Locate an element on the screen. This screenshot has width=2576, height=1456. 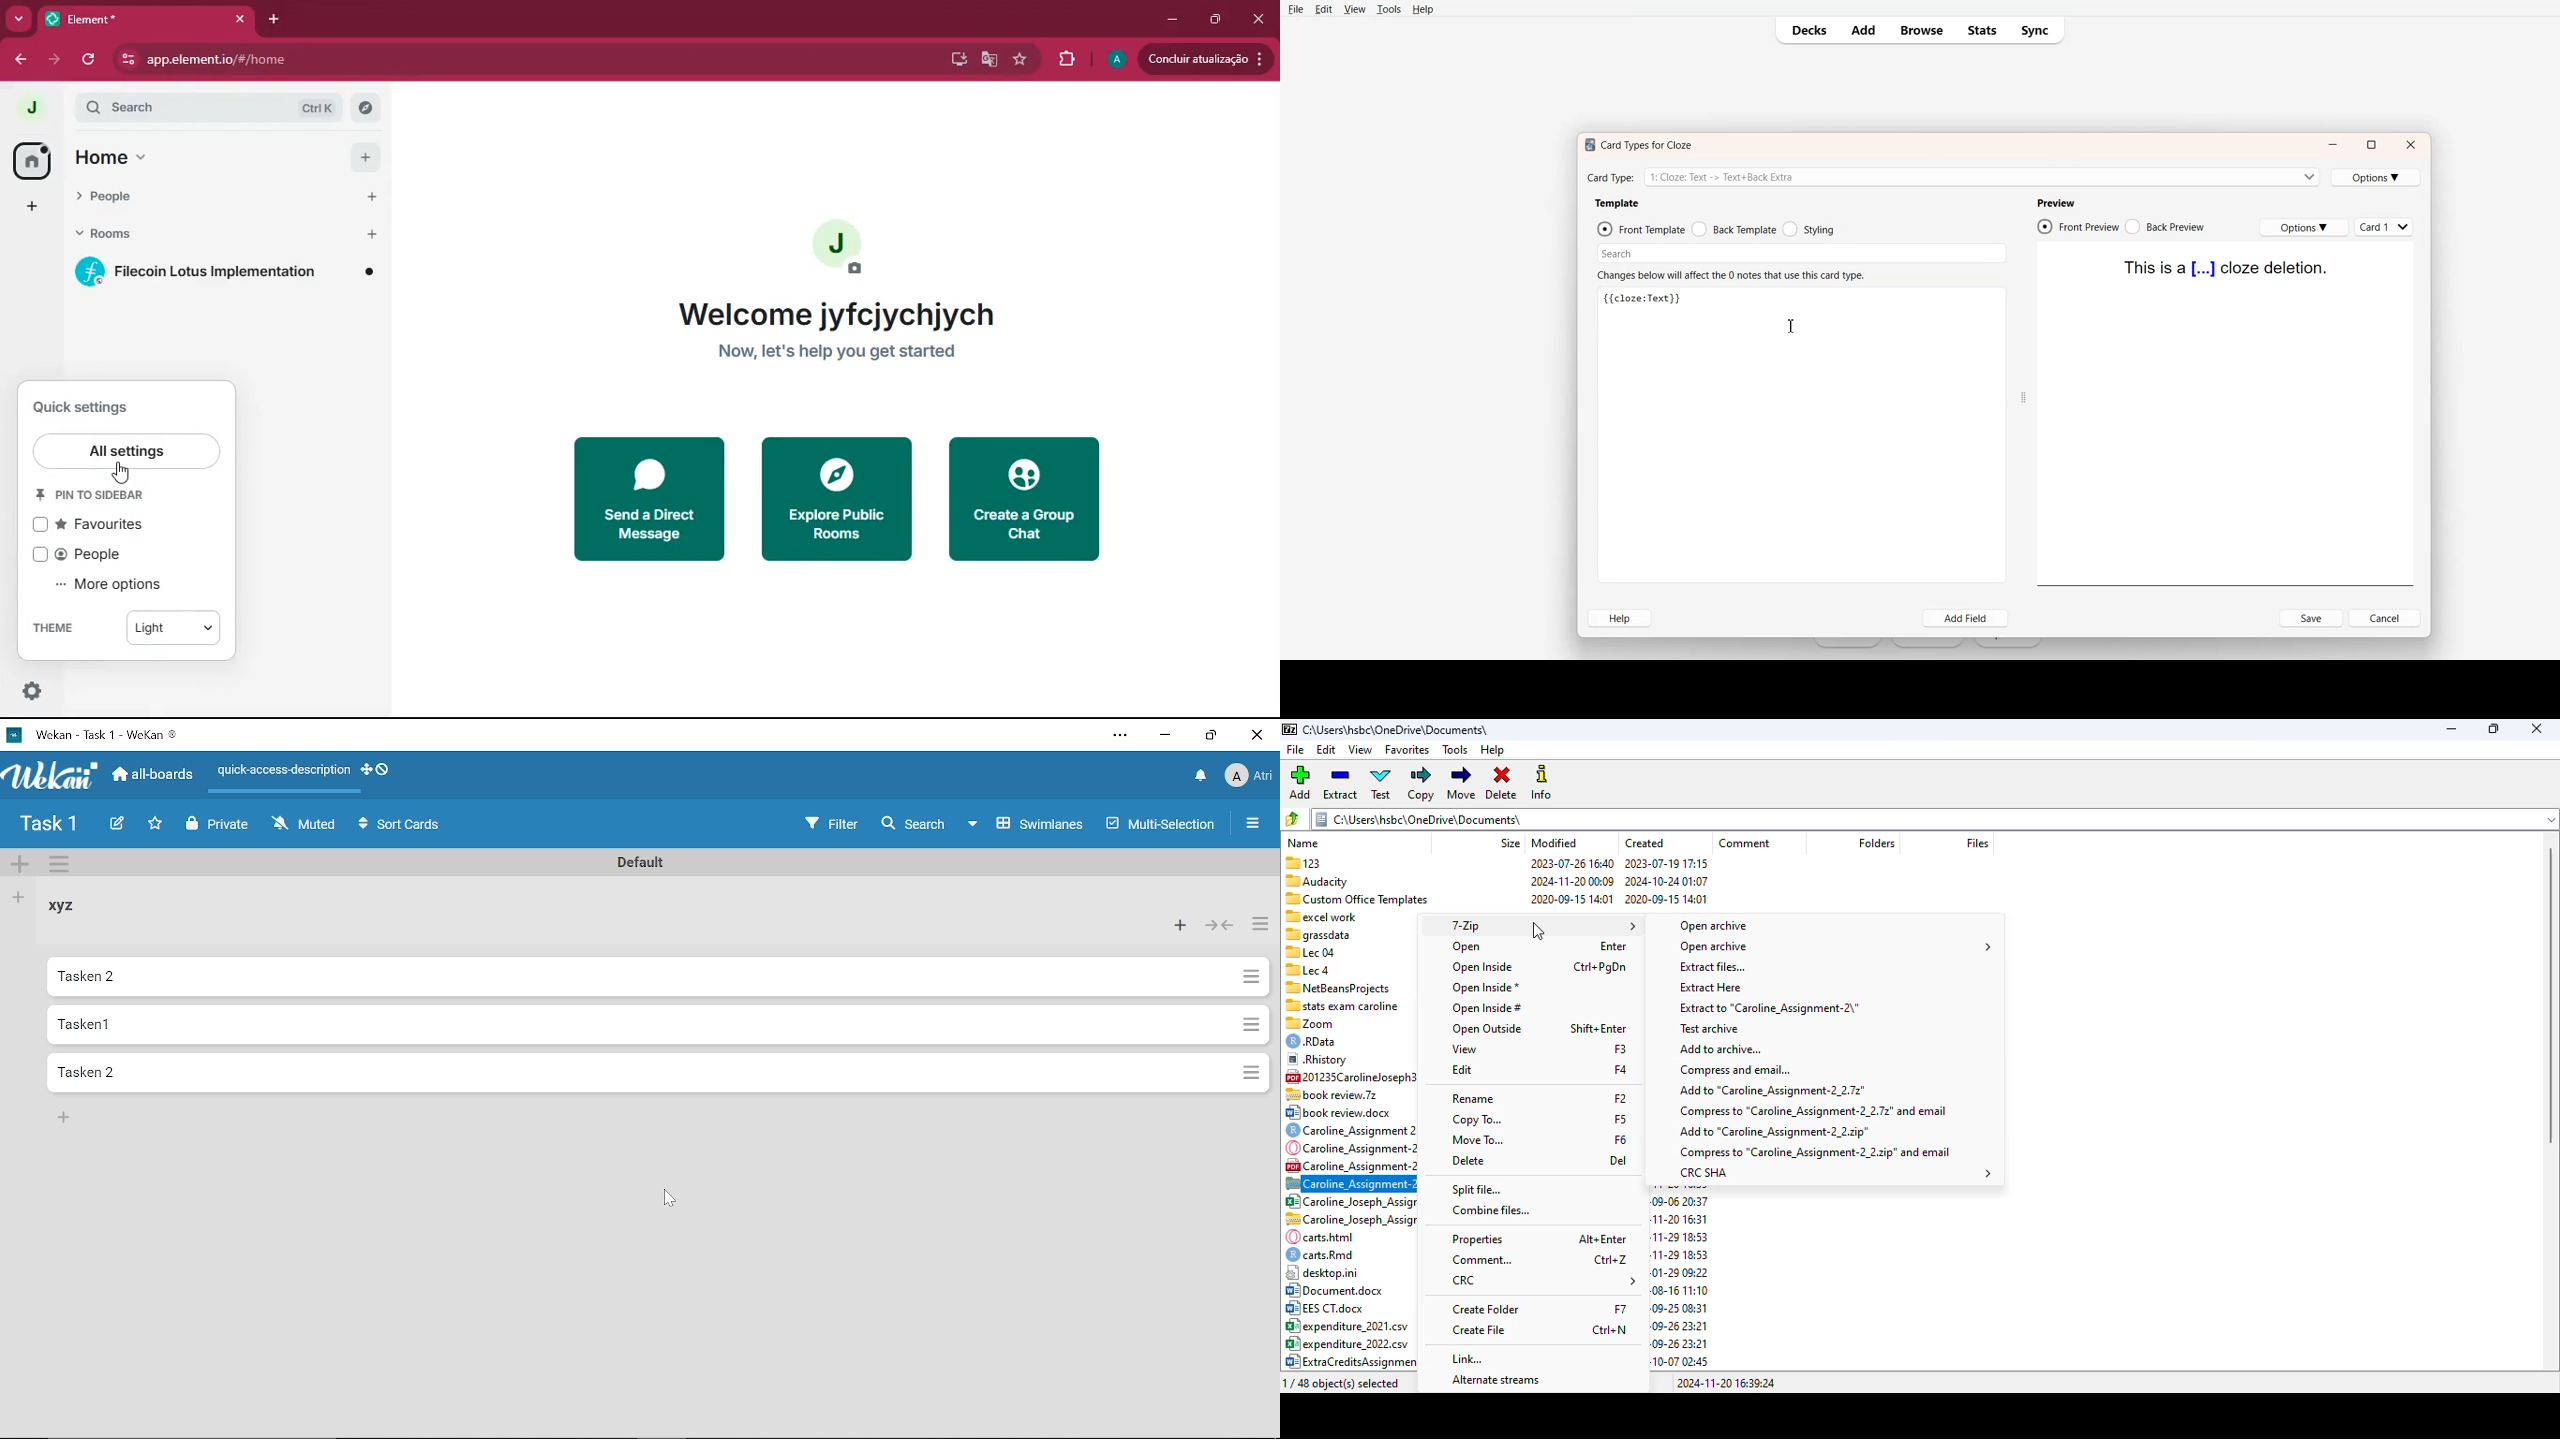
Drag Handle is located at coordinates (2023, 397).